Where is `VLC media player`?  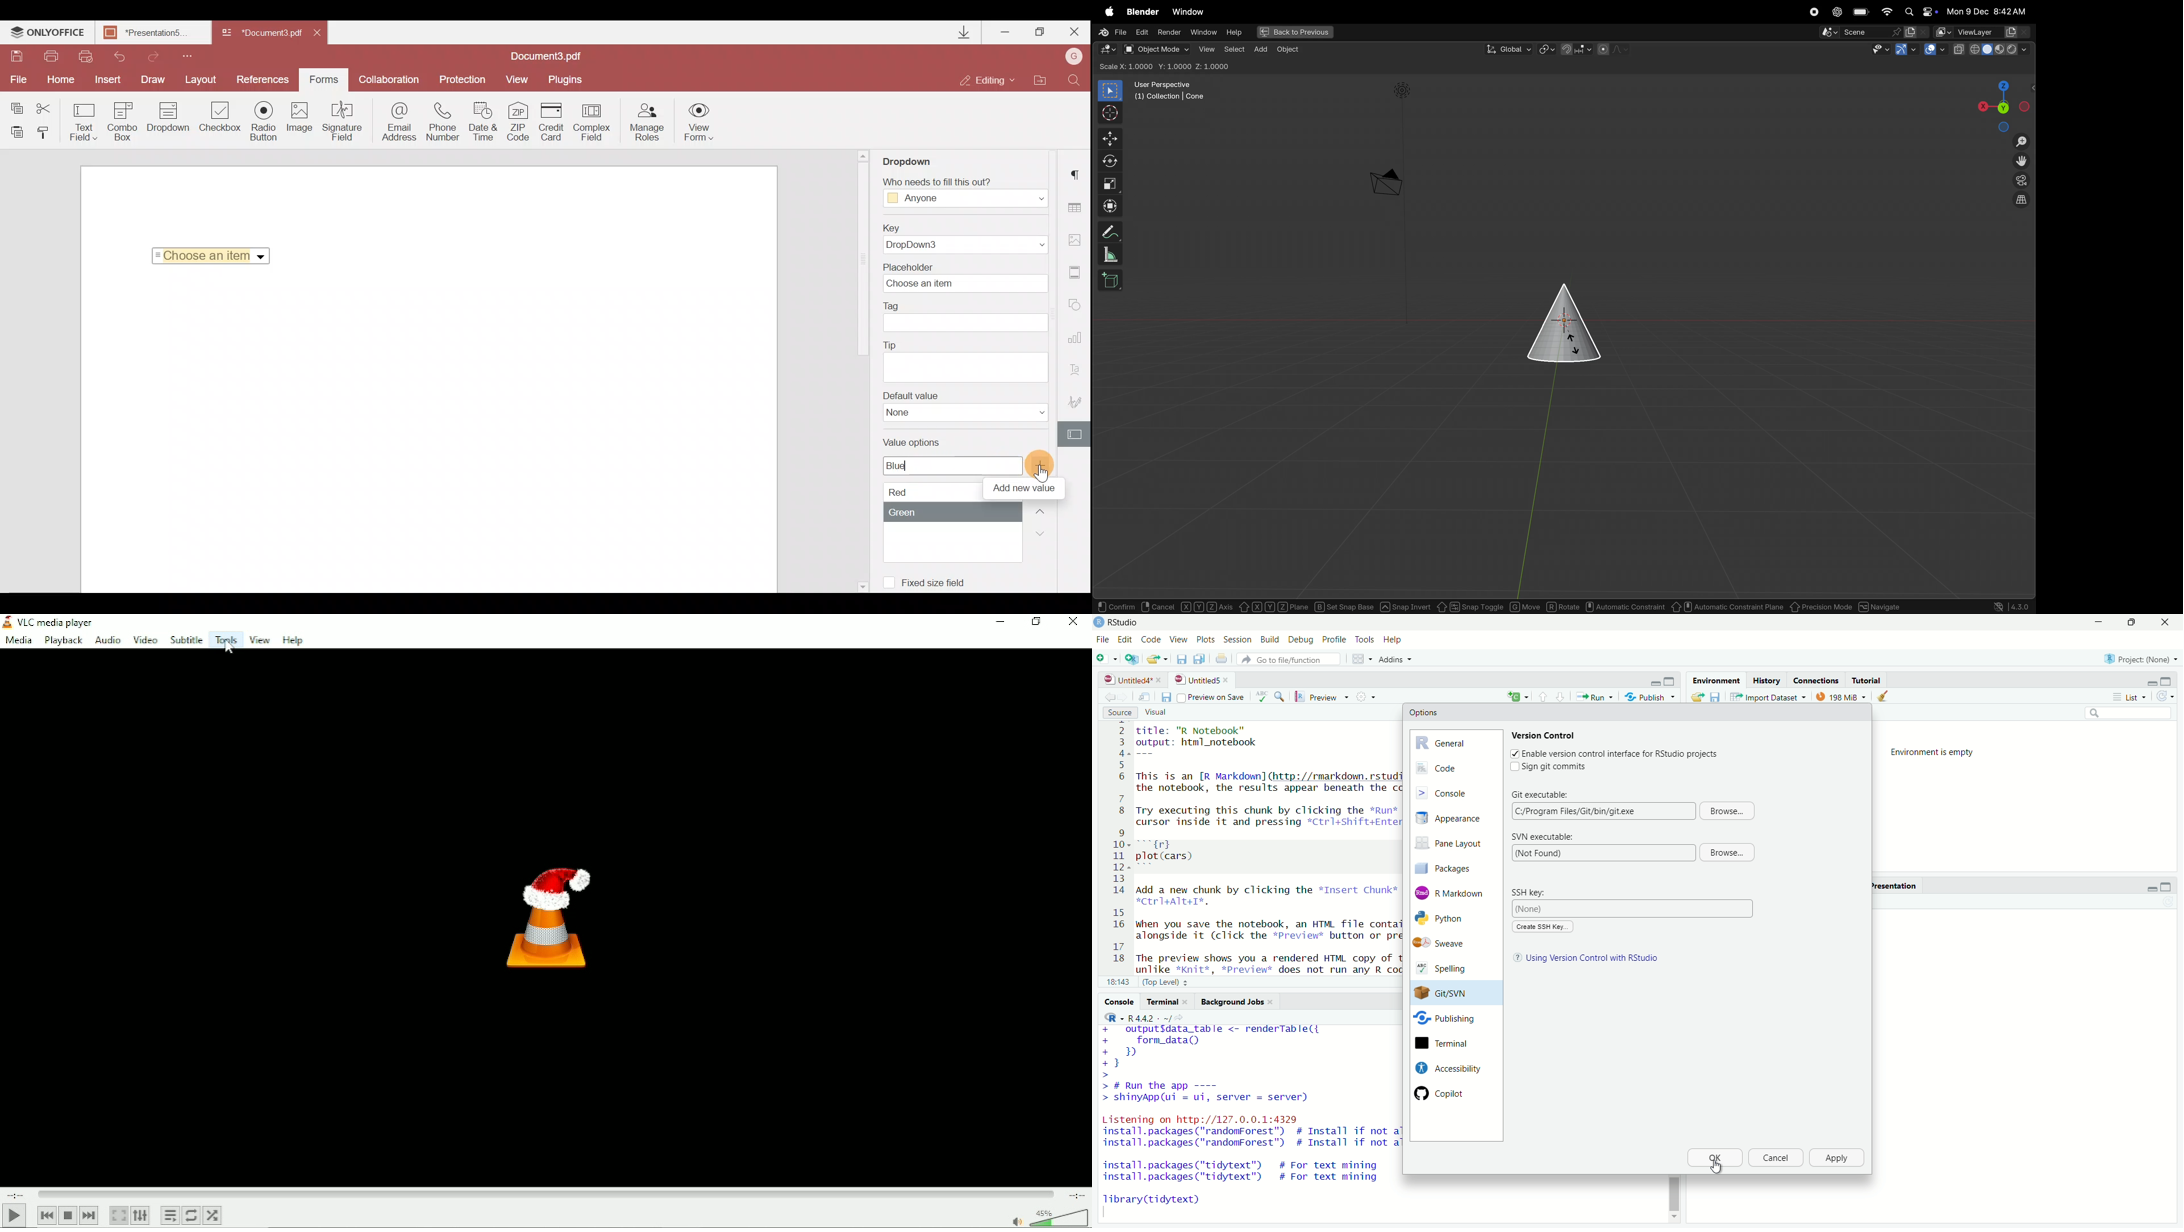 VLC media player is located at coordinates (50, 622).